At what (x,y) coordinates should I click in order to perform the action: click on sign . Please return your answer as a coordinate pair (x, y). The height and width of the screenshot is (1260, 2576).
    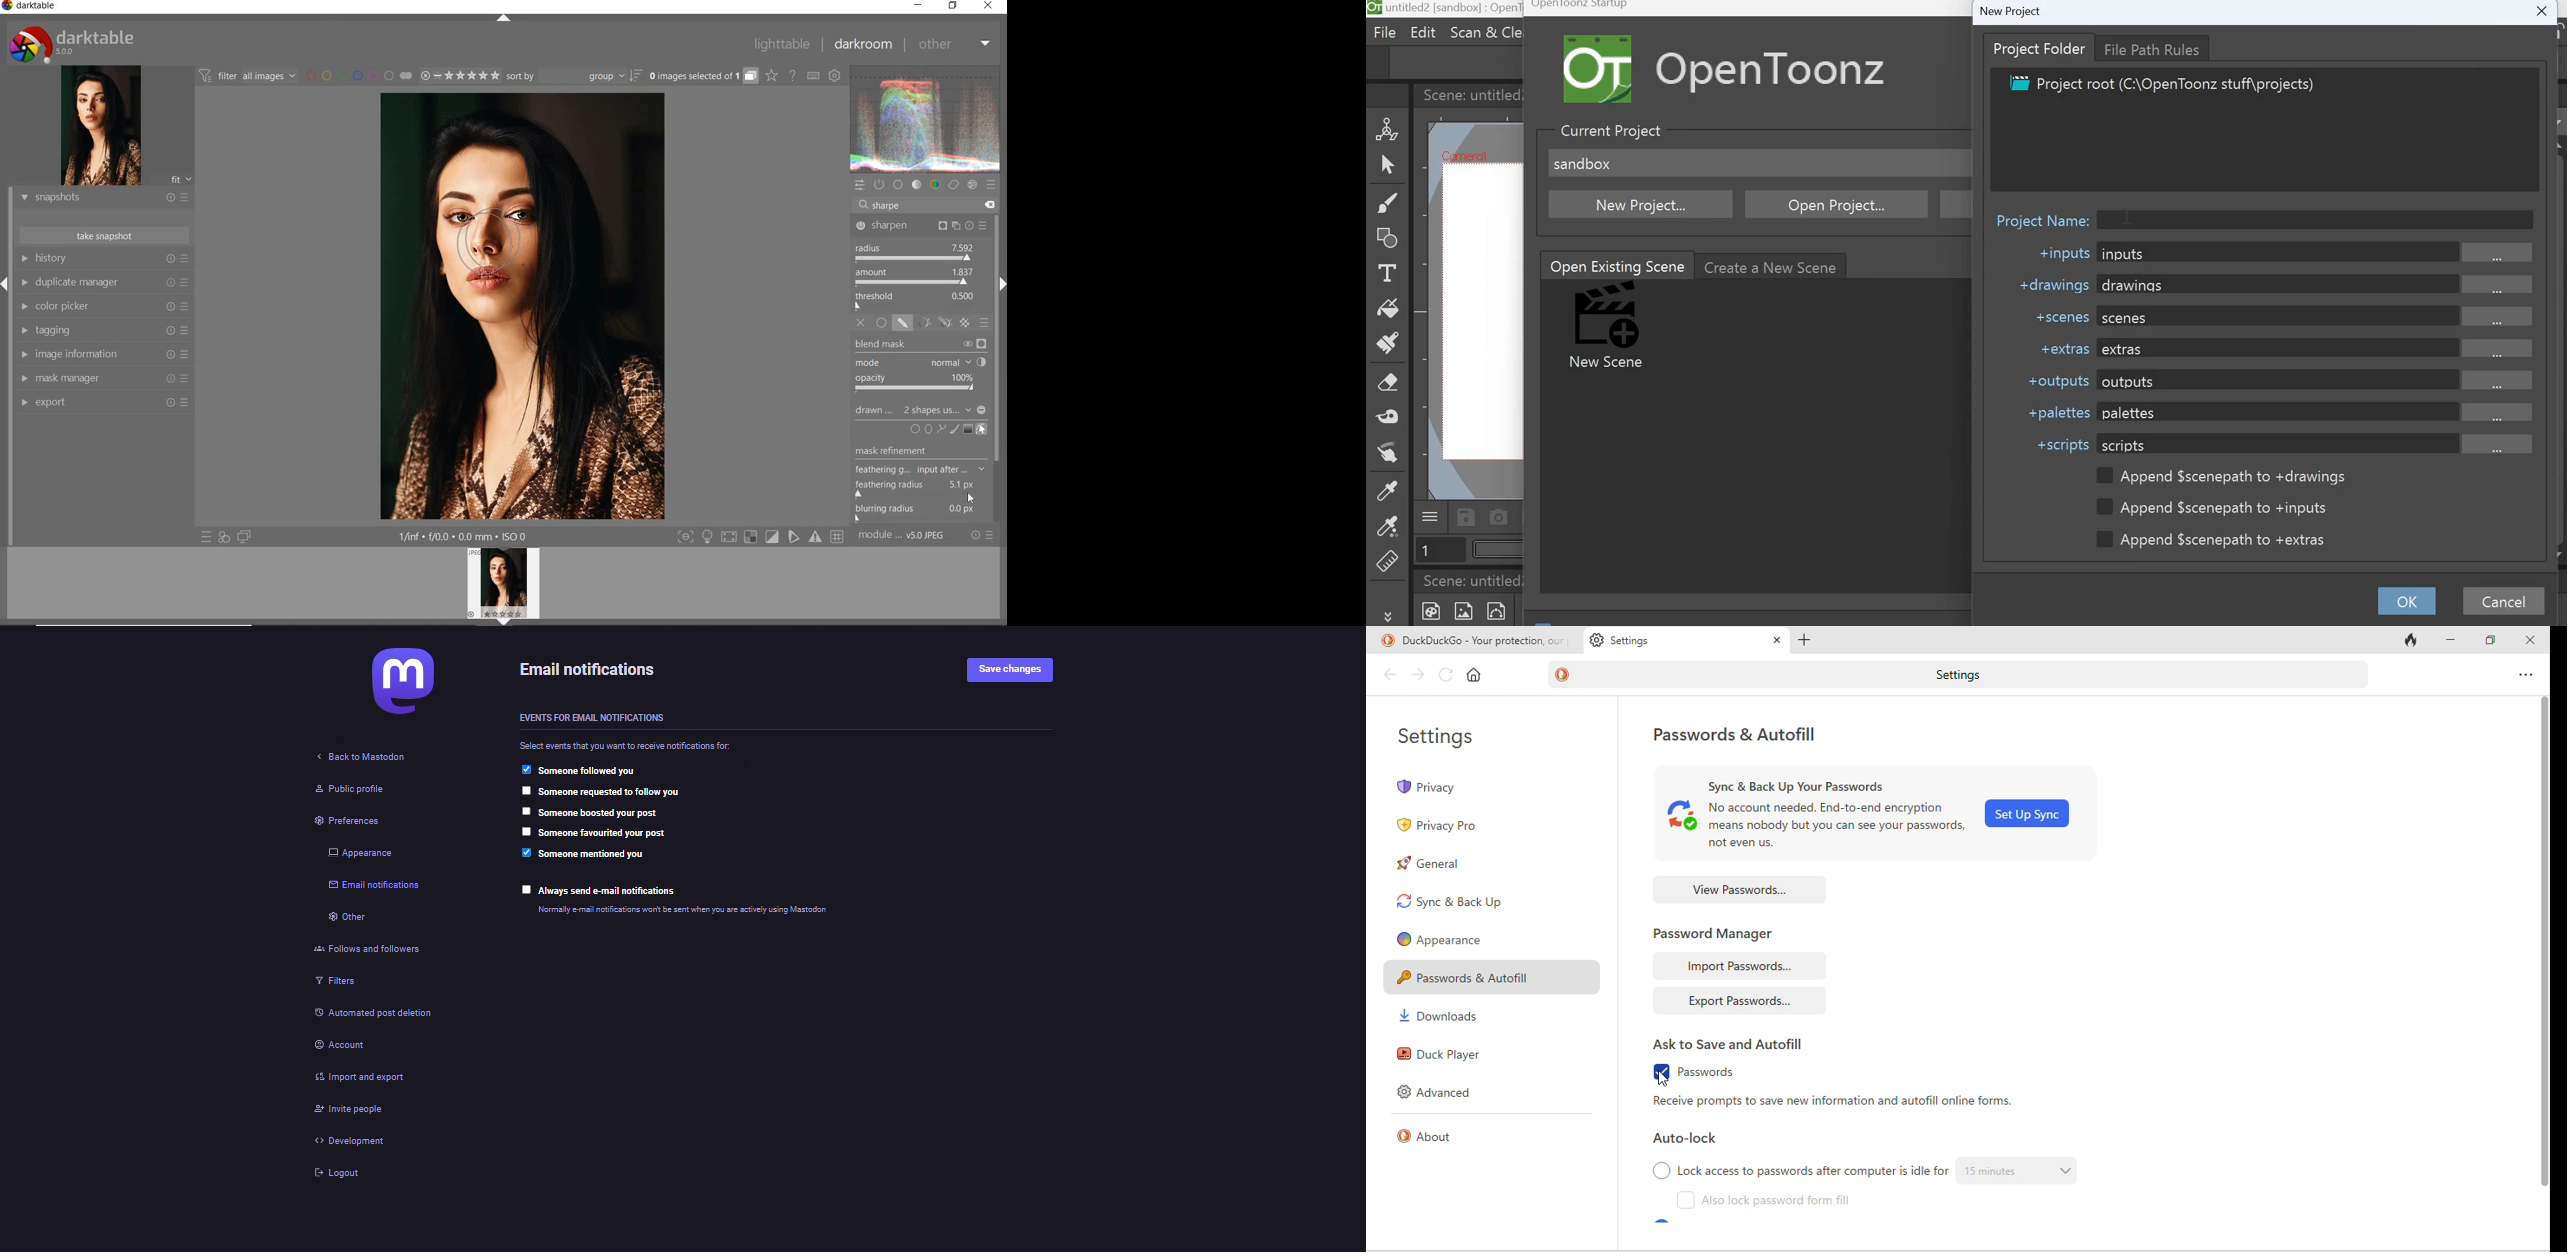
    Looking at the image, I should click on (817, 539).